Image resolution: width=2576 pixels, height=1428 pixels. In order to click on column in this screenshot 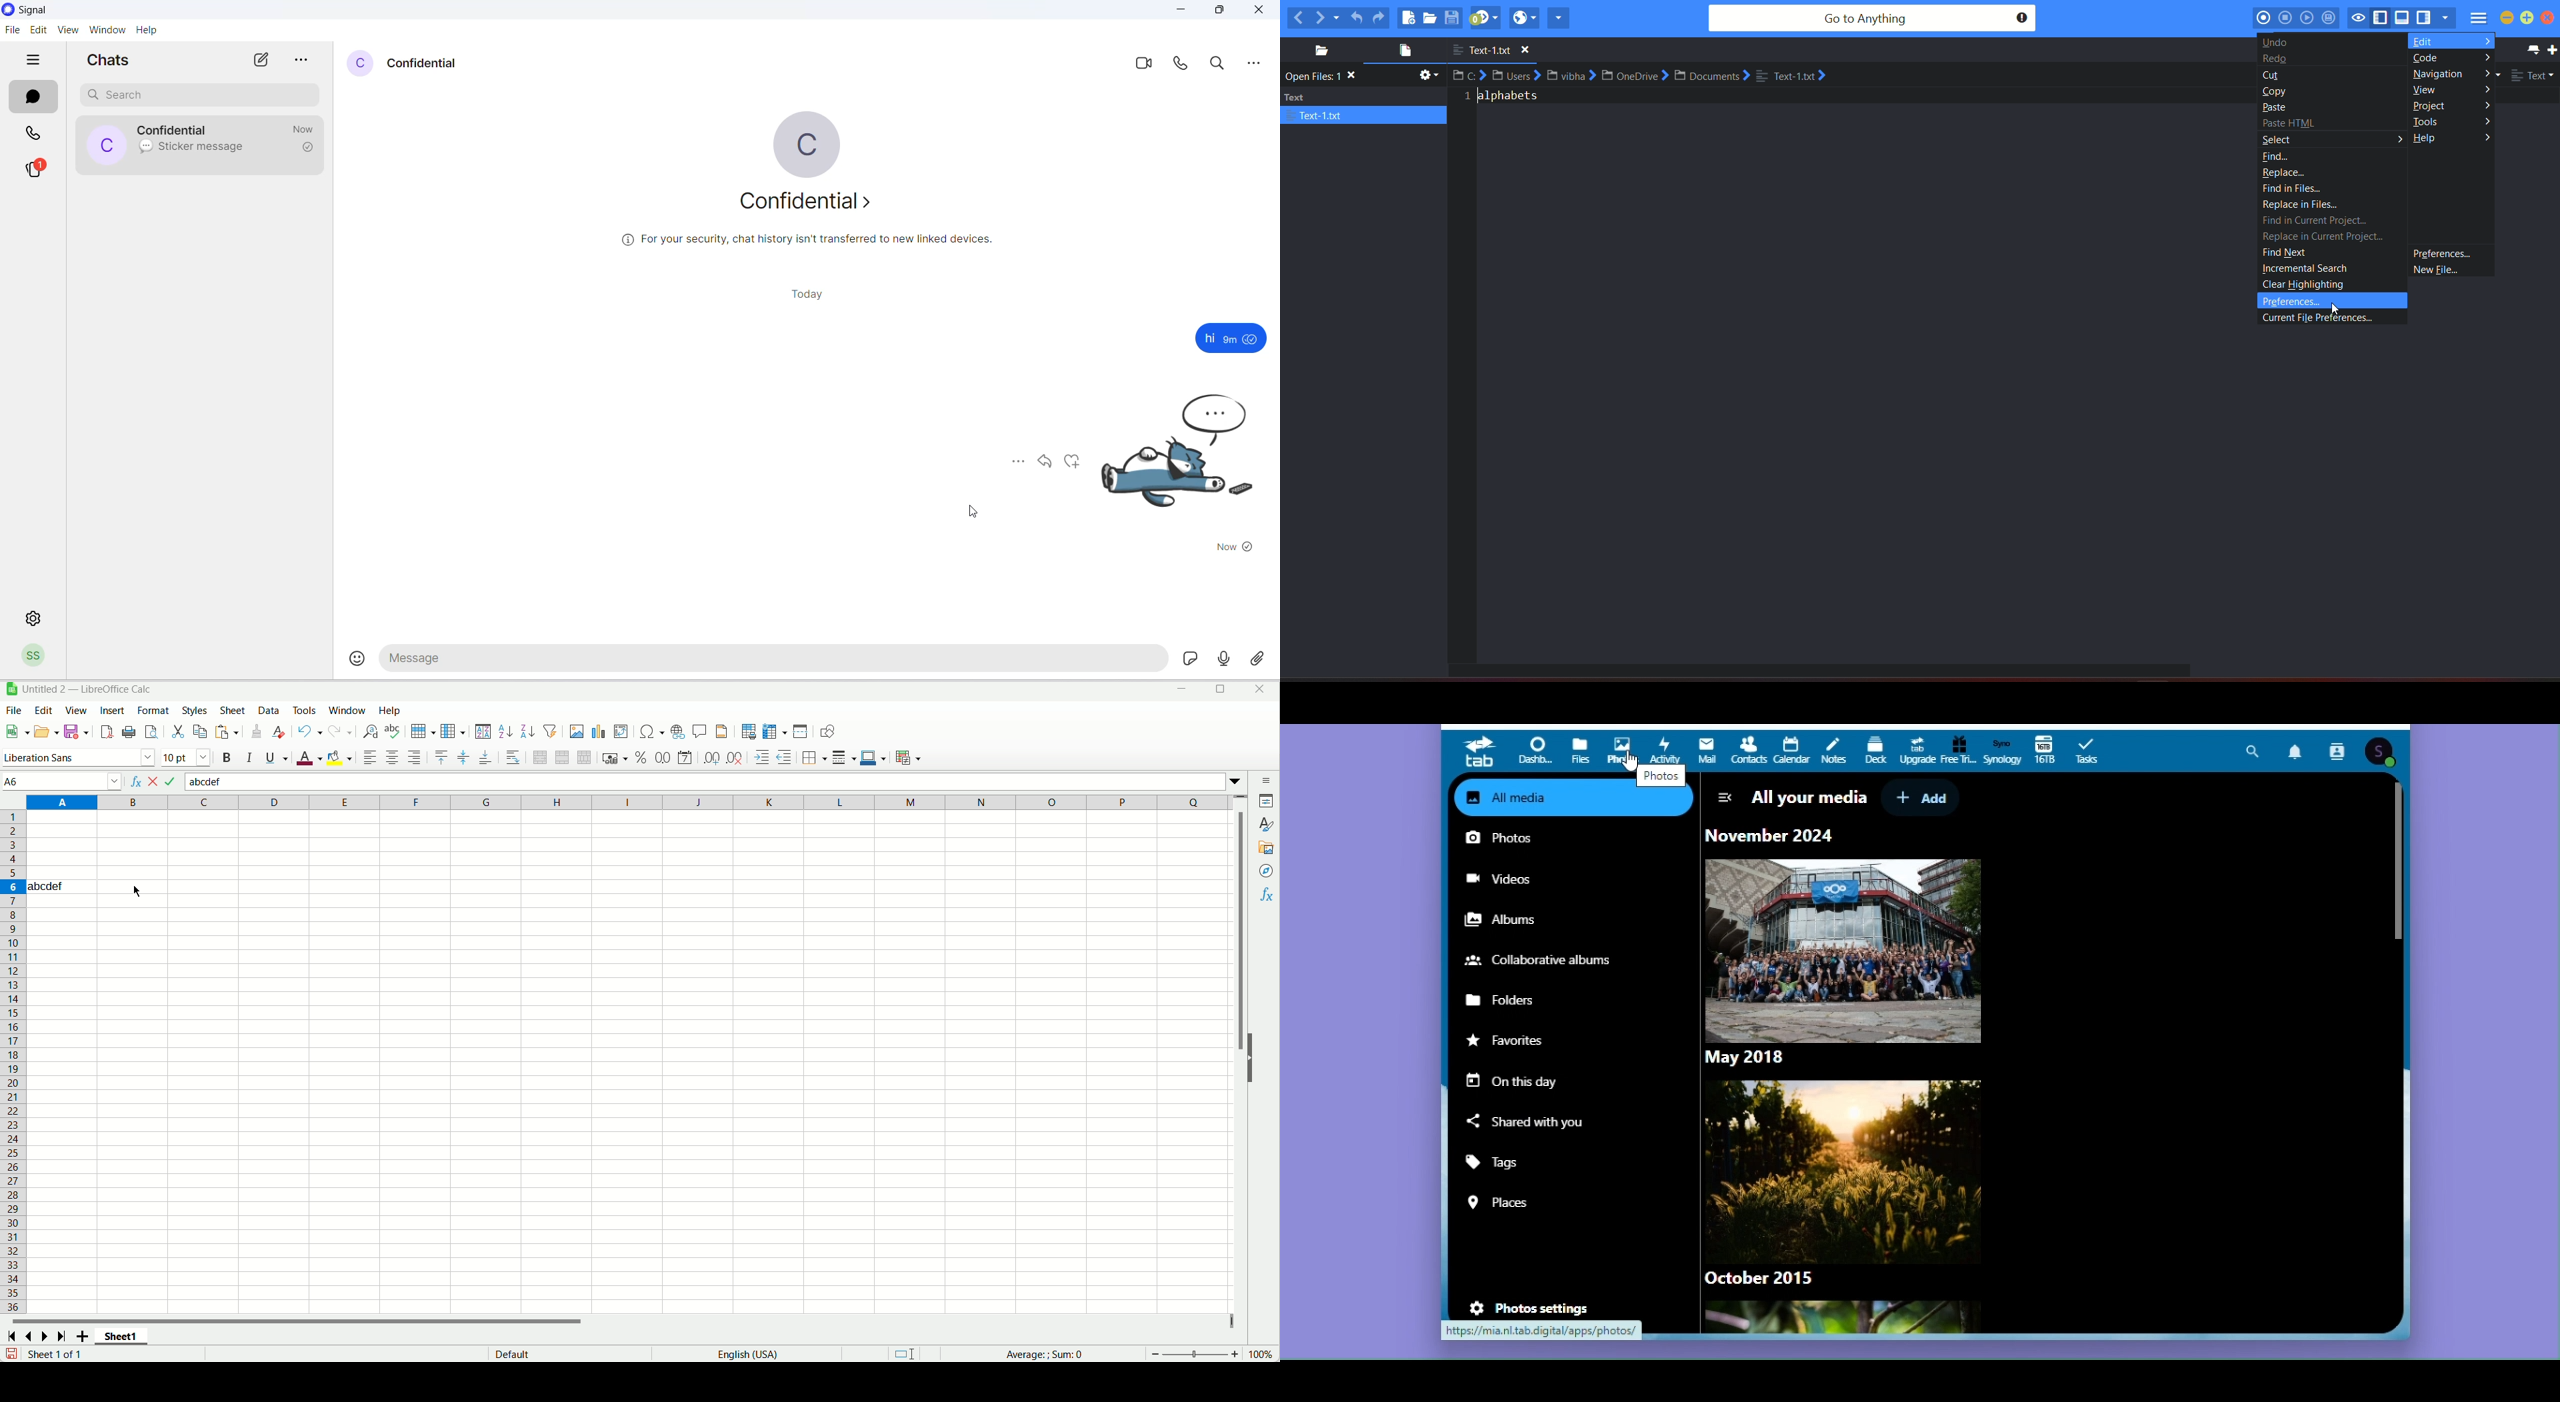, I will do `click(453, 732)`.